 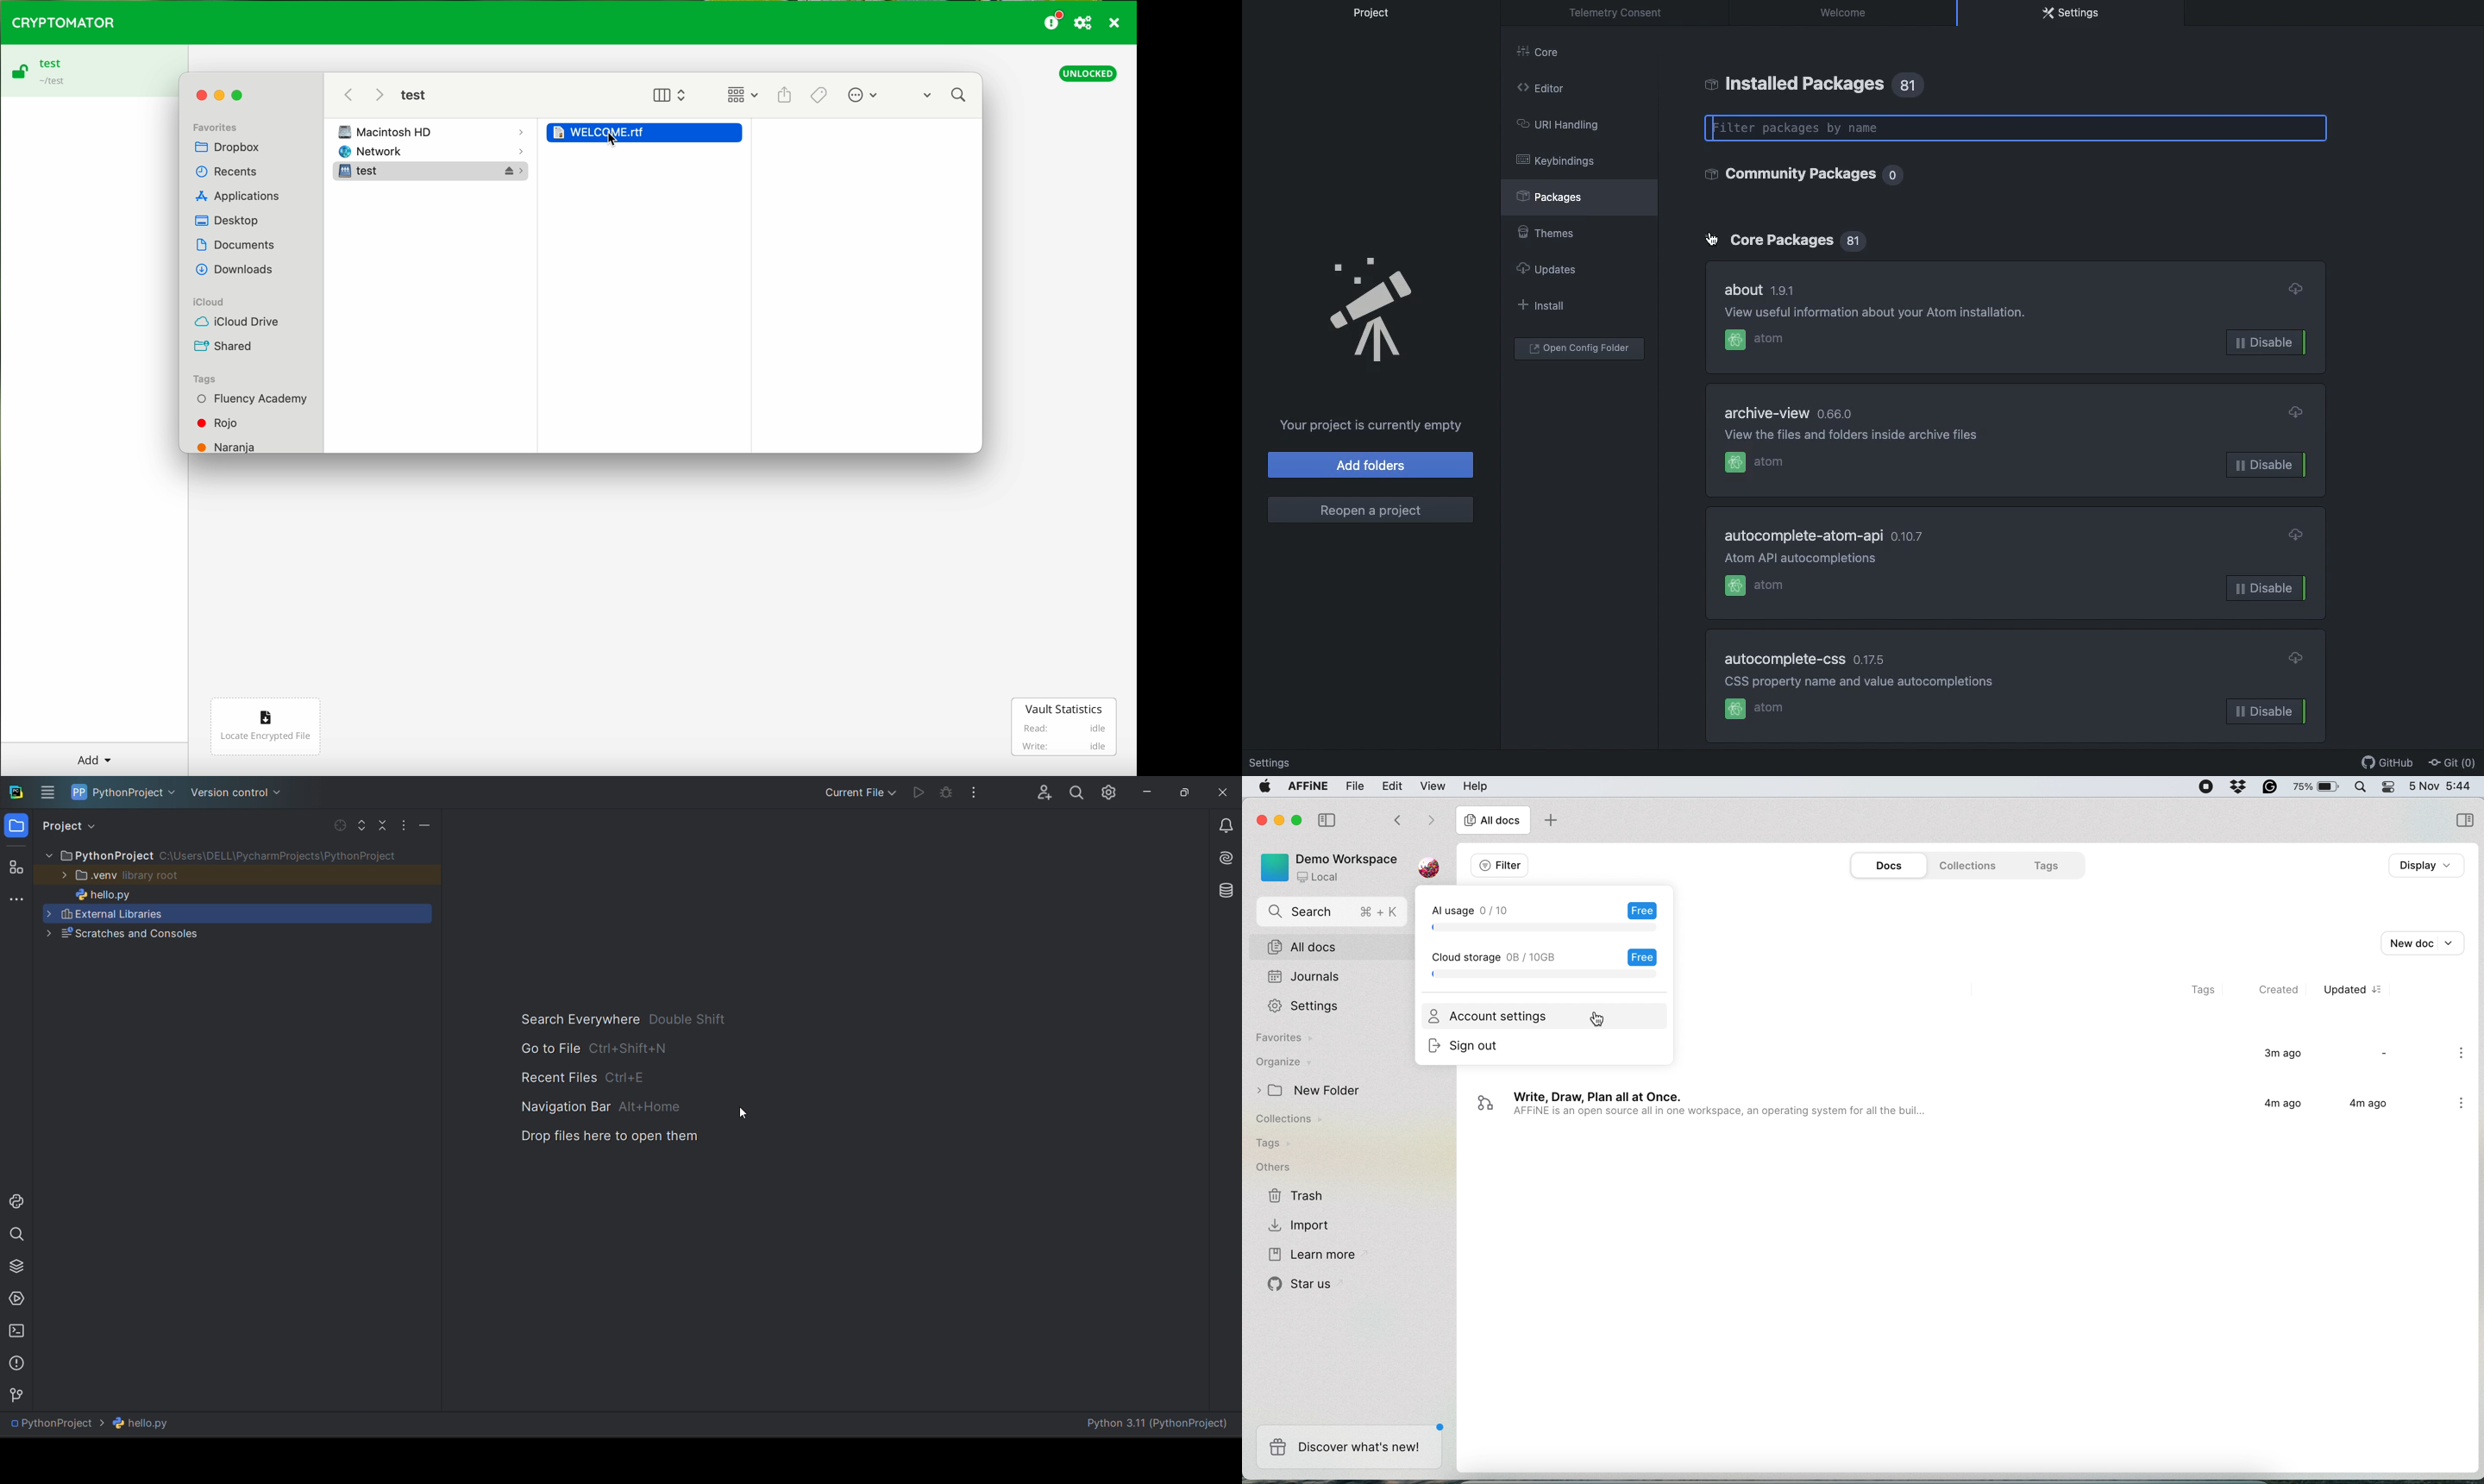 I want to click on favourites, so click(x=1286, y=1039).